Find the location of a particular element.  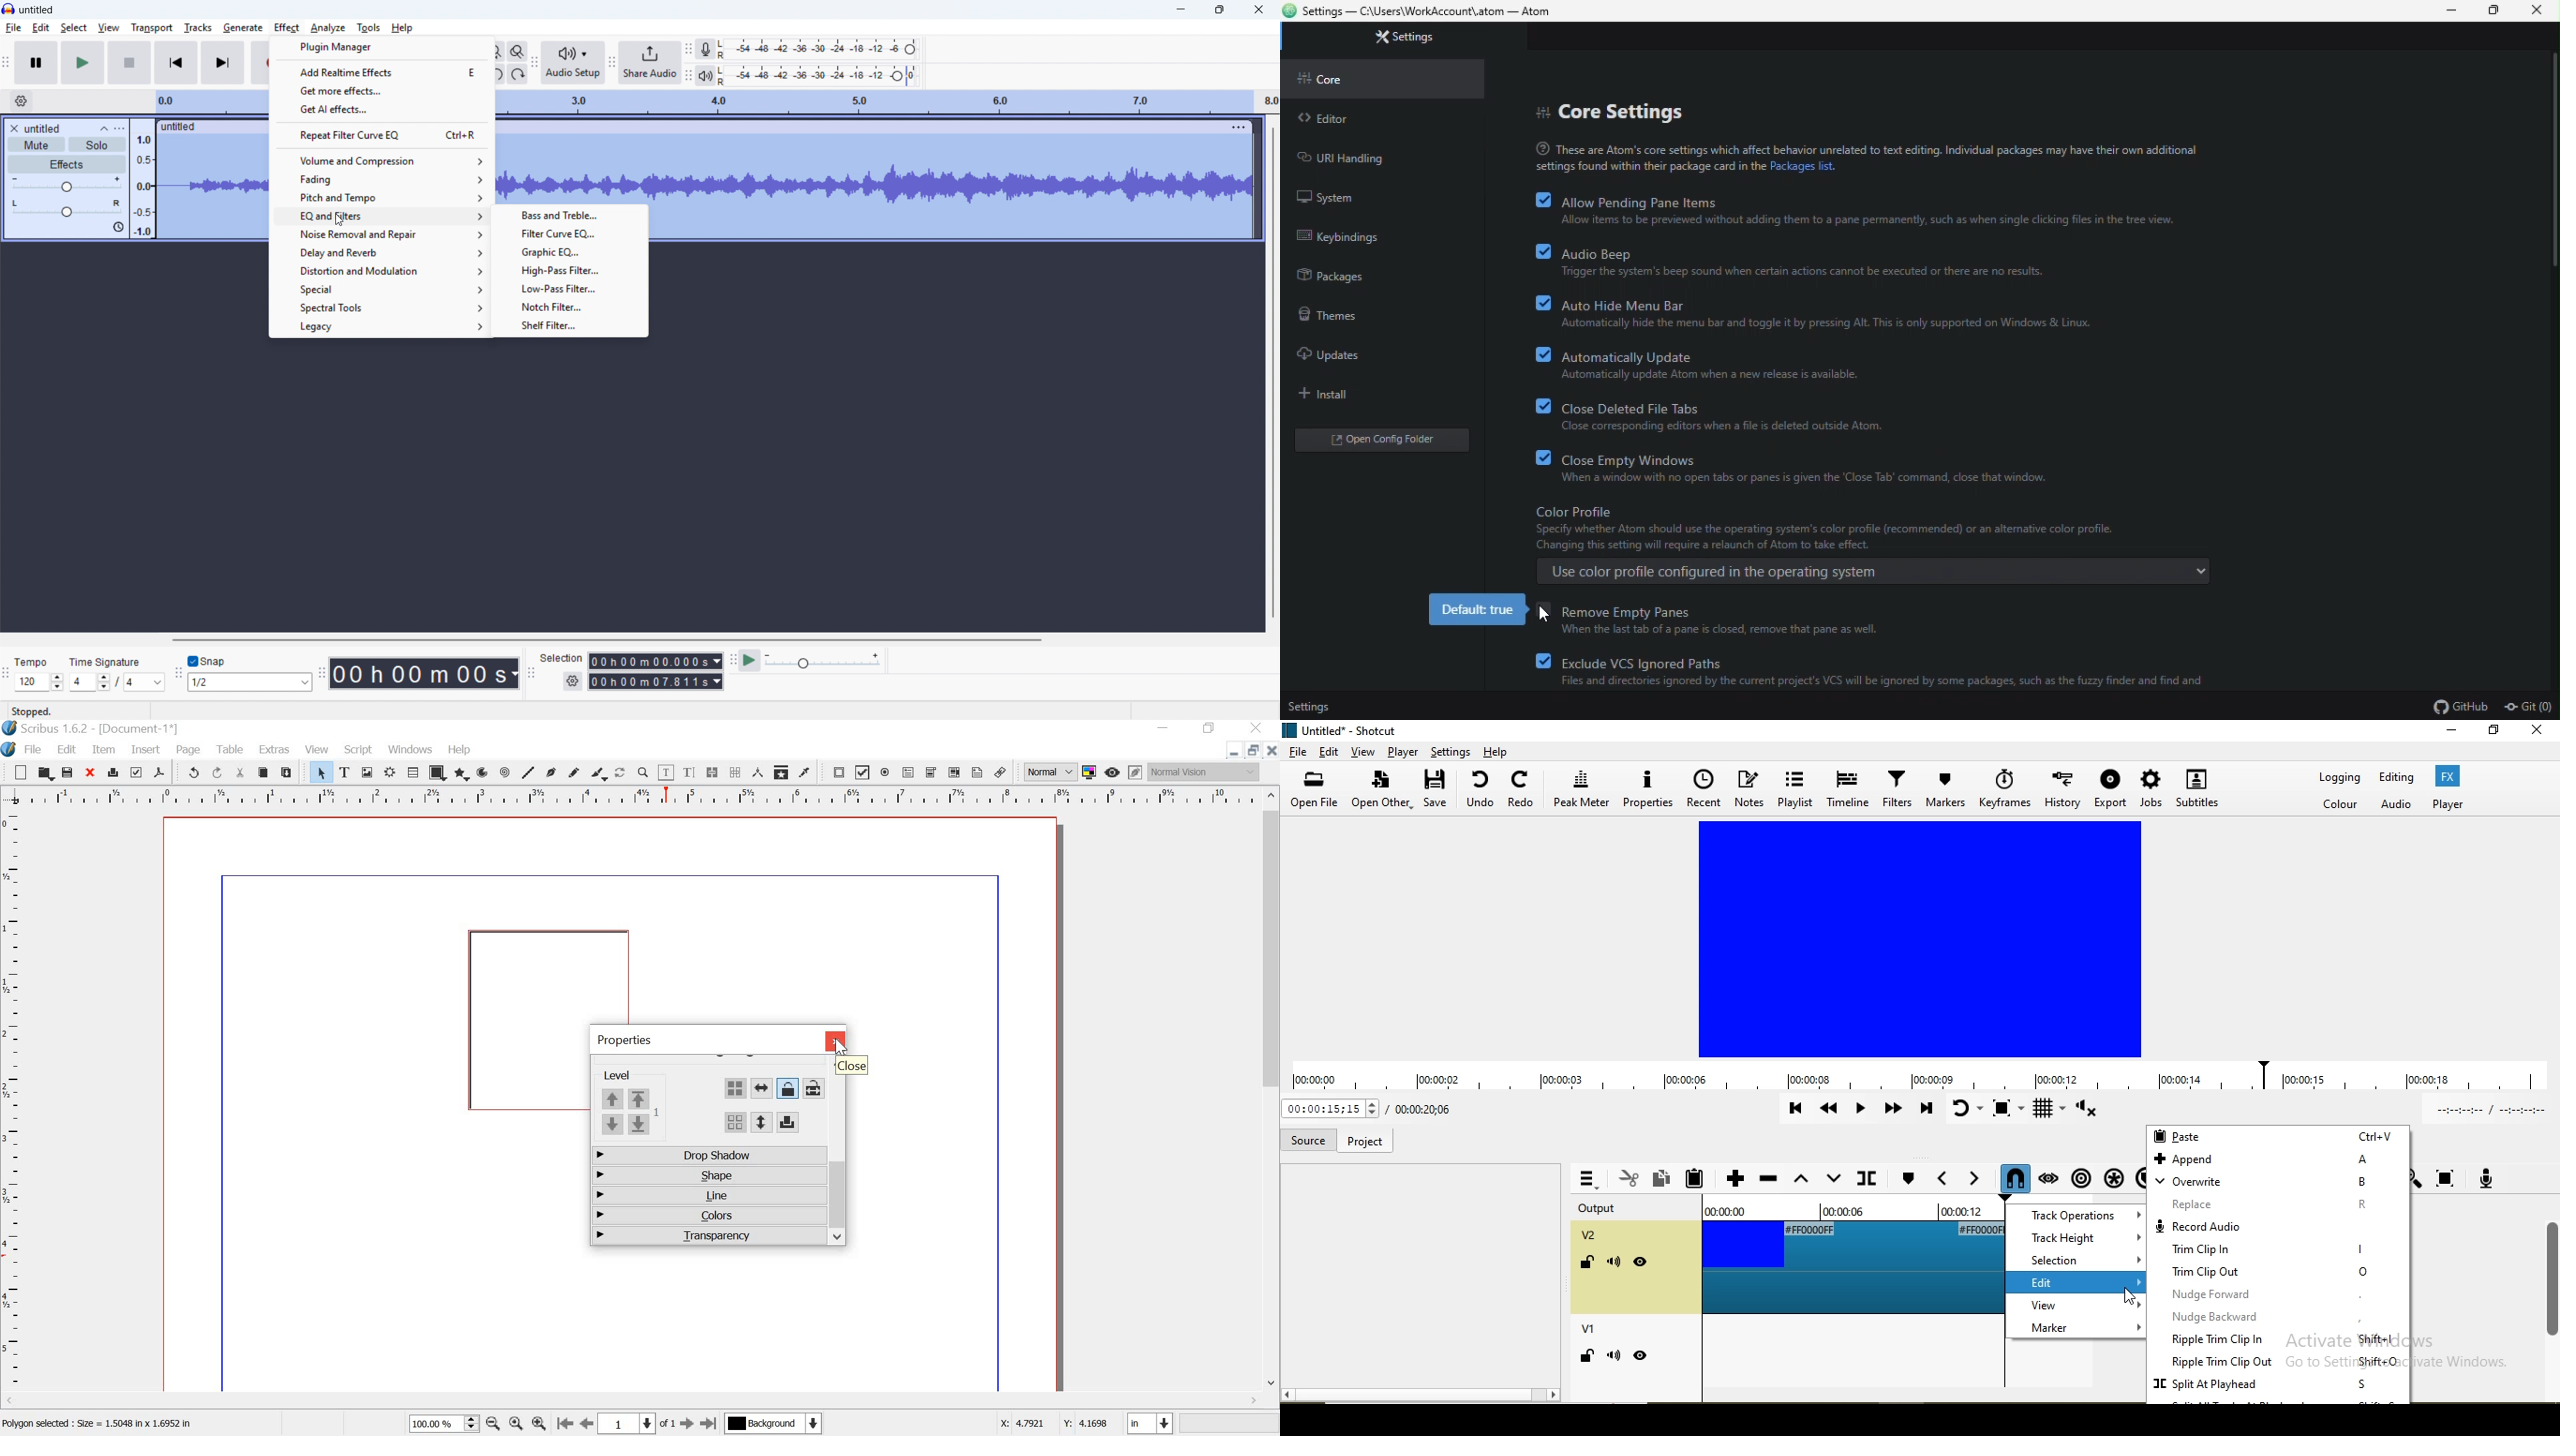

tempo is located at coordinates (31, 663).